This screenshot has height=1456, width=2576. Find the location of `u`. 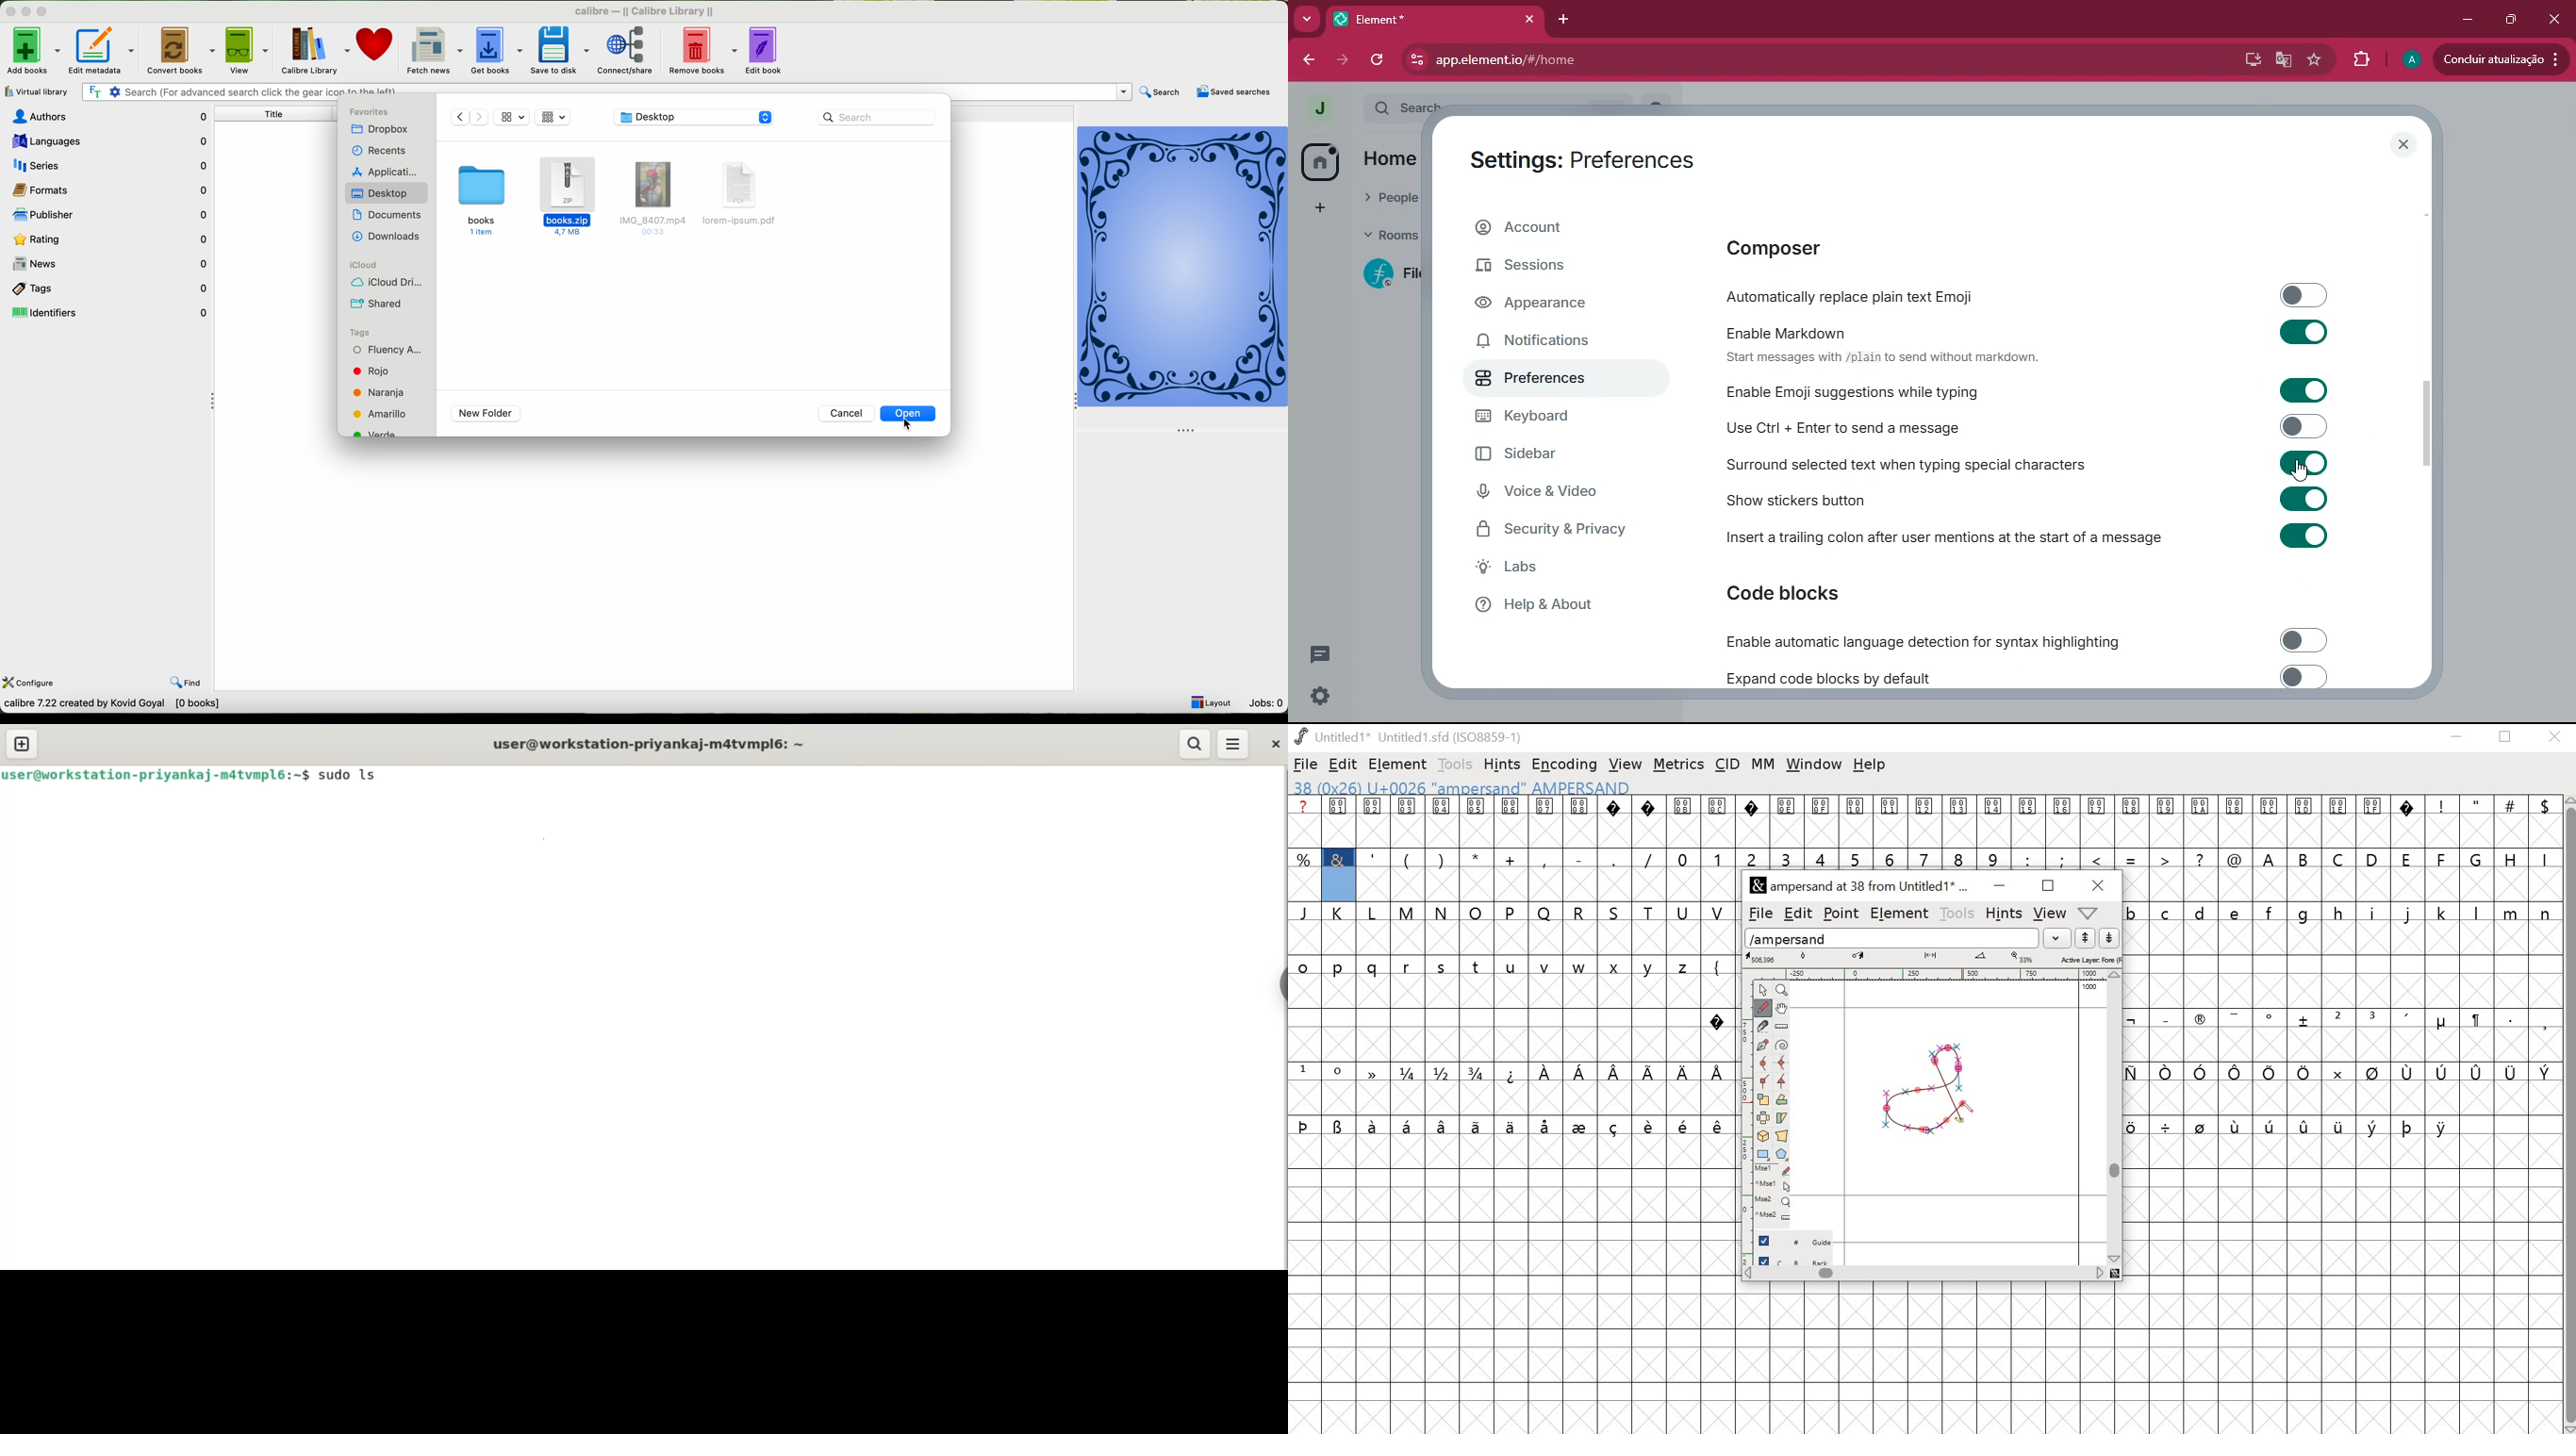

u is located at coordinates (1512, 968).